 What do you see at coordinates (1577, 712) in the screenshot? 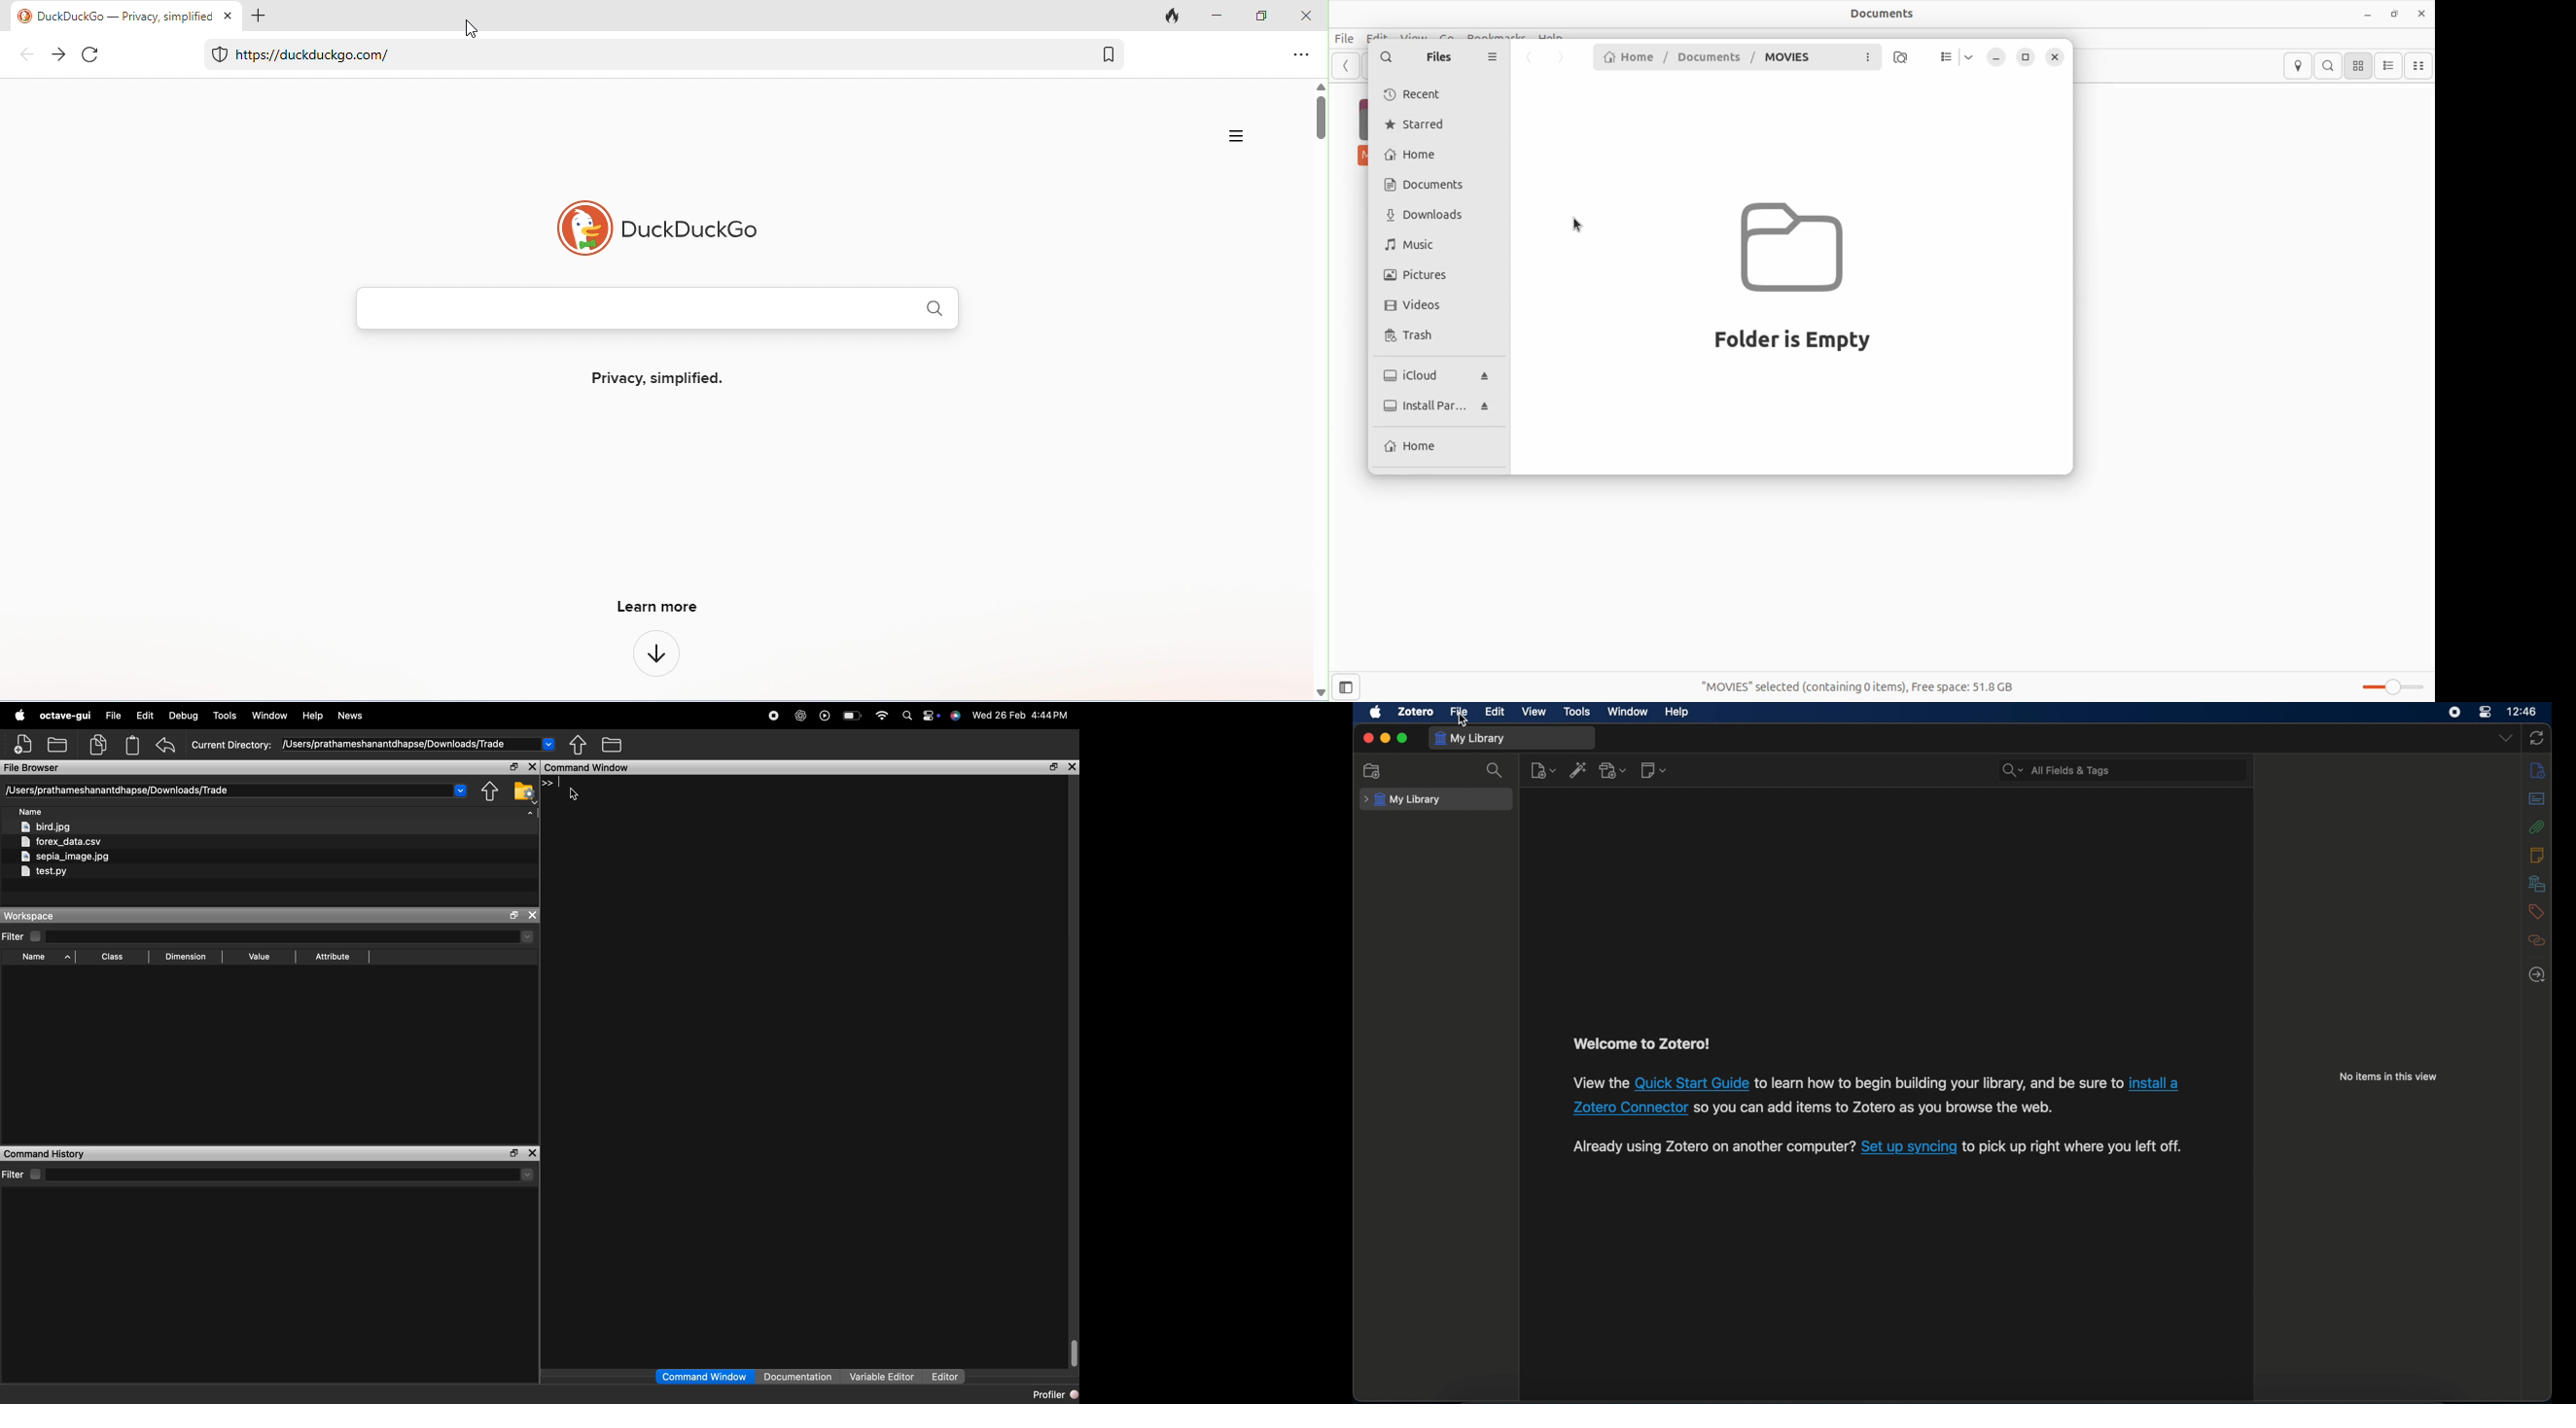
I see `tools` at bounding box center [1577, 712].